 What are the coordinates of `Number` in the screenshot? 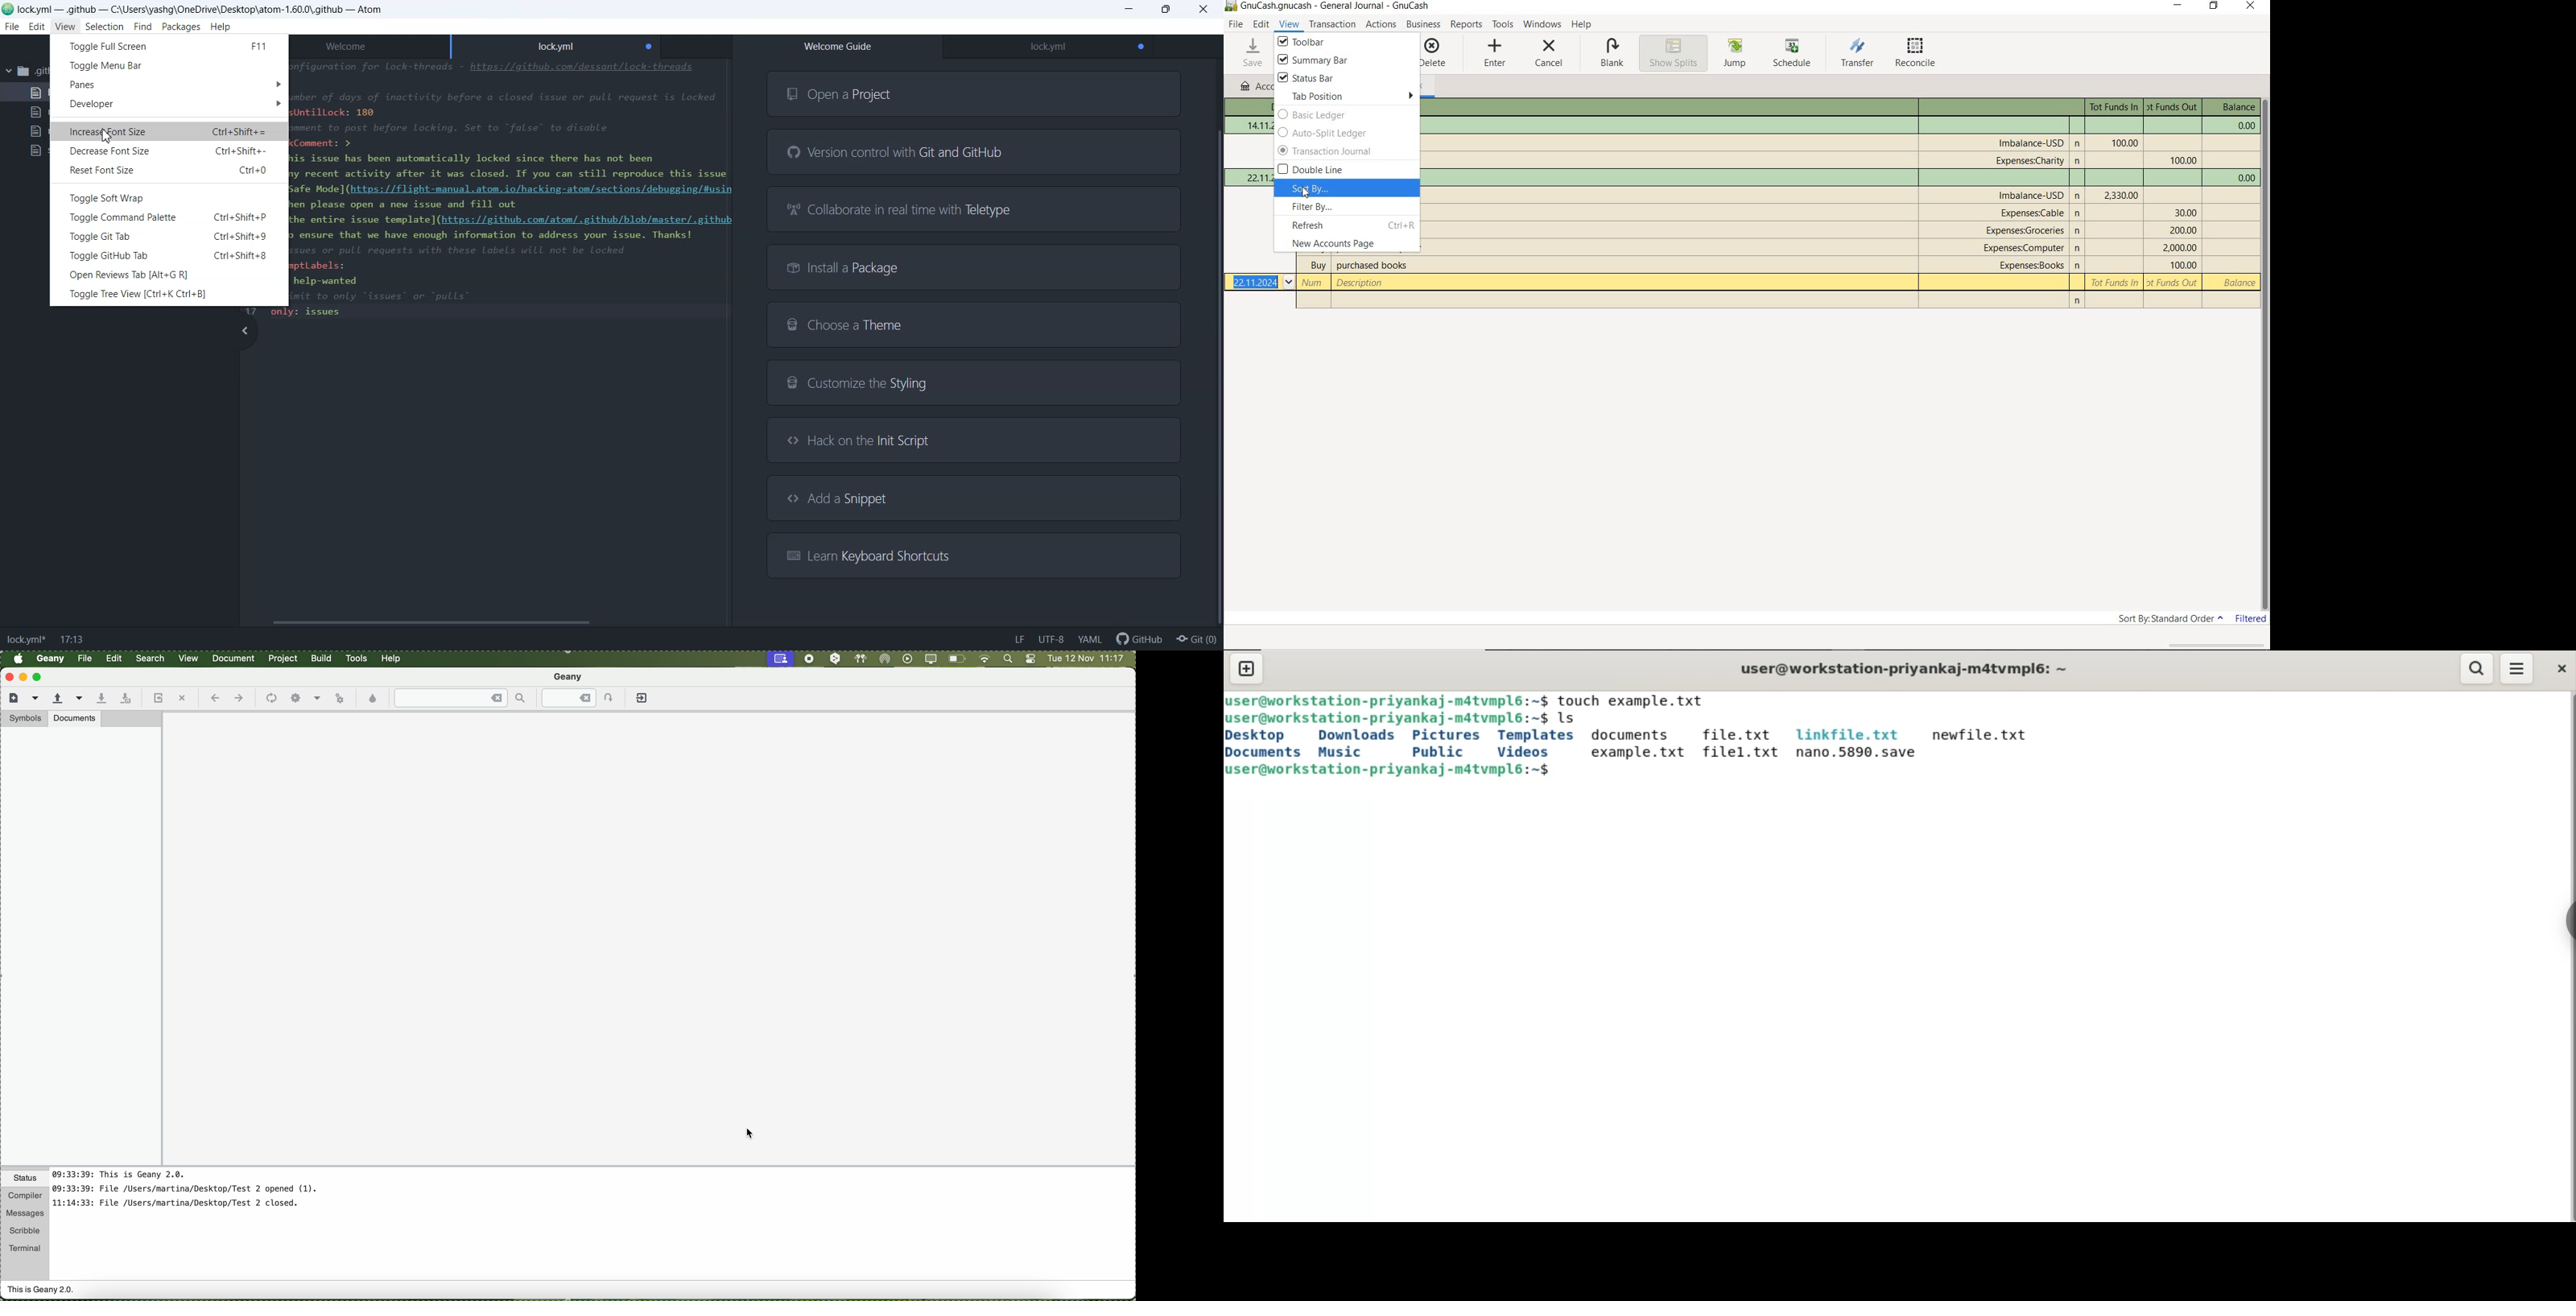 It's located at (1313, 284).